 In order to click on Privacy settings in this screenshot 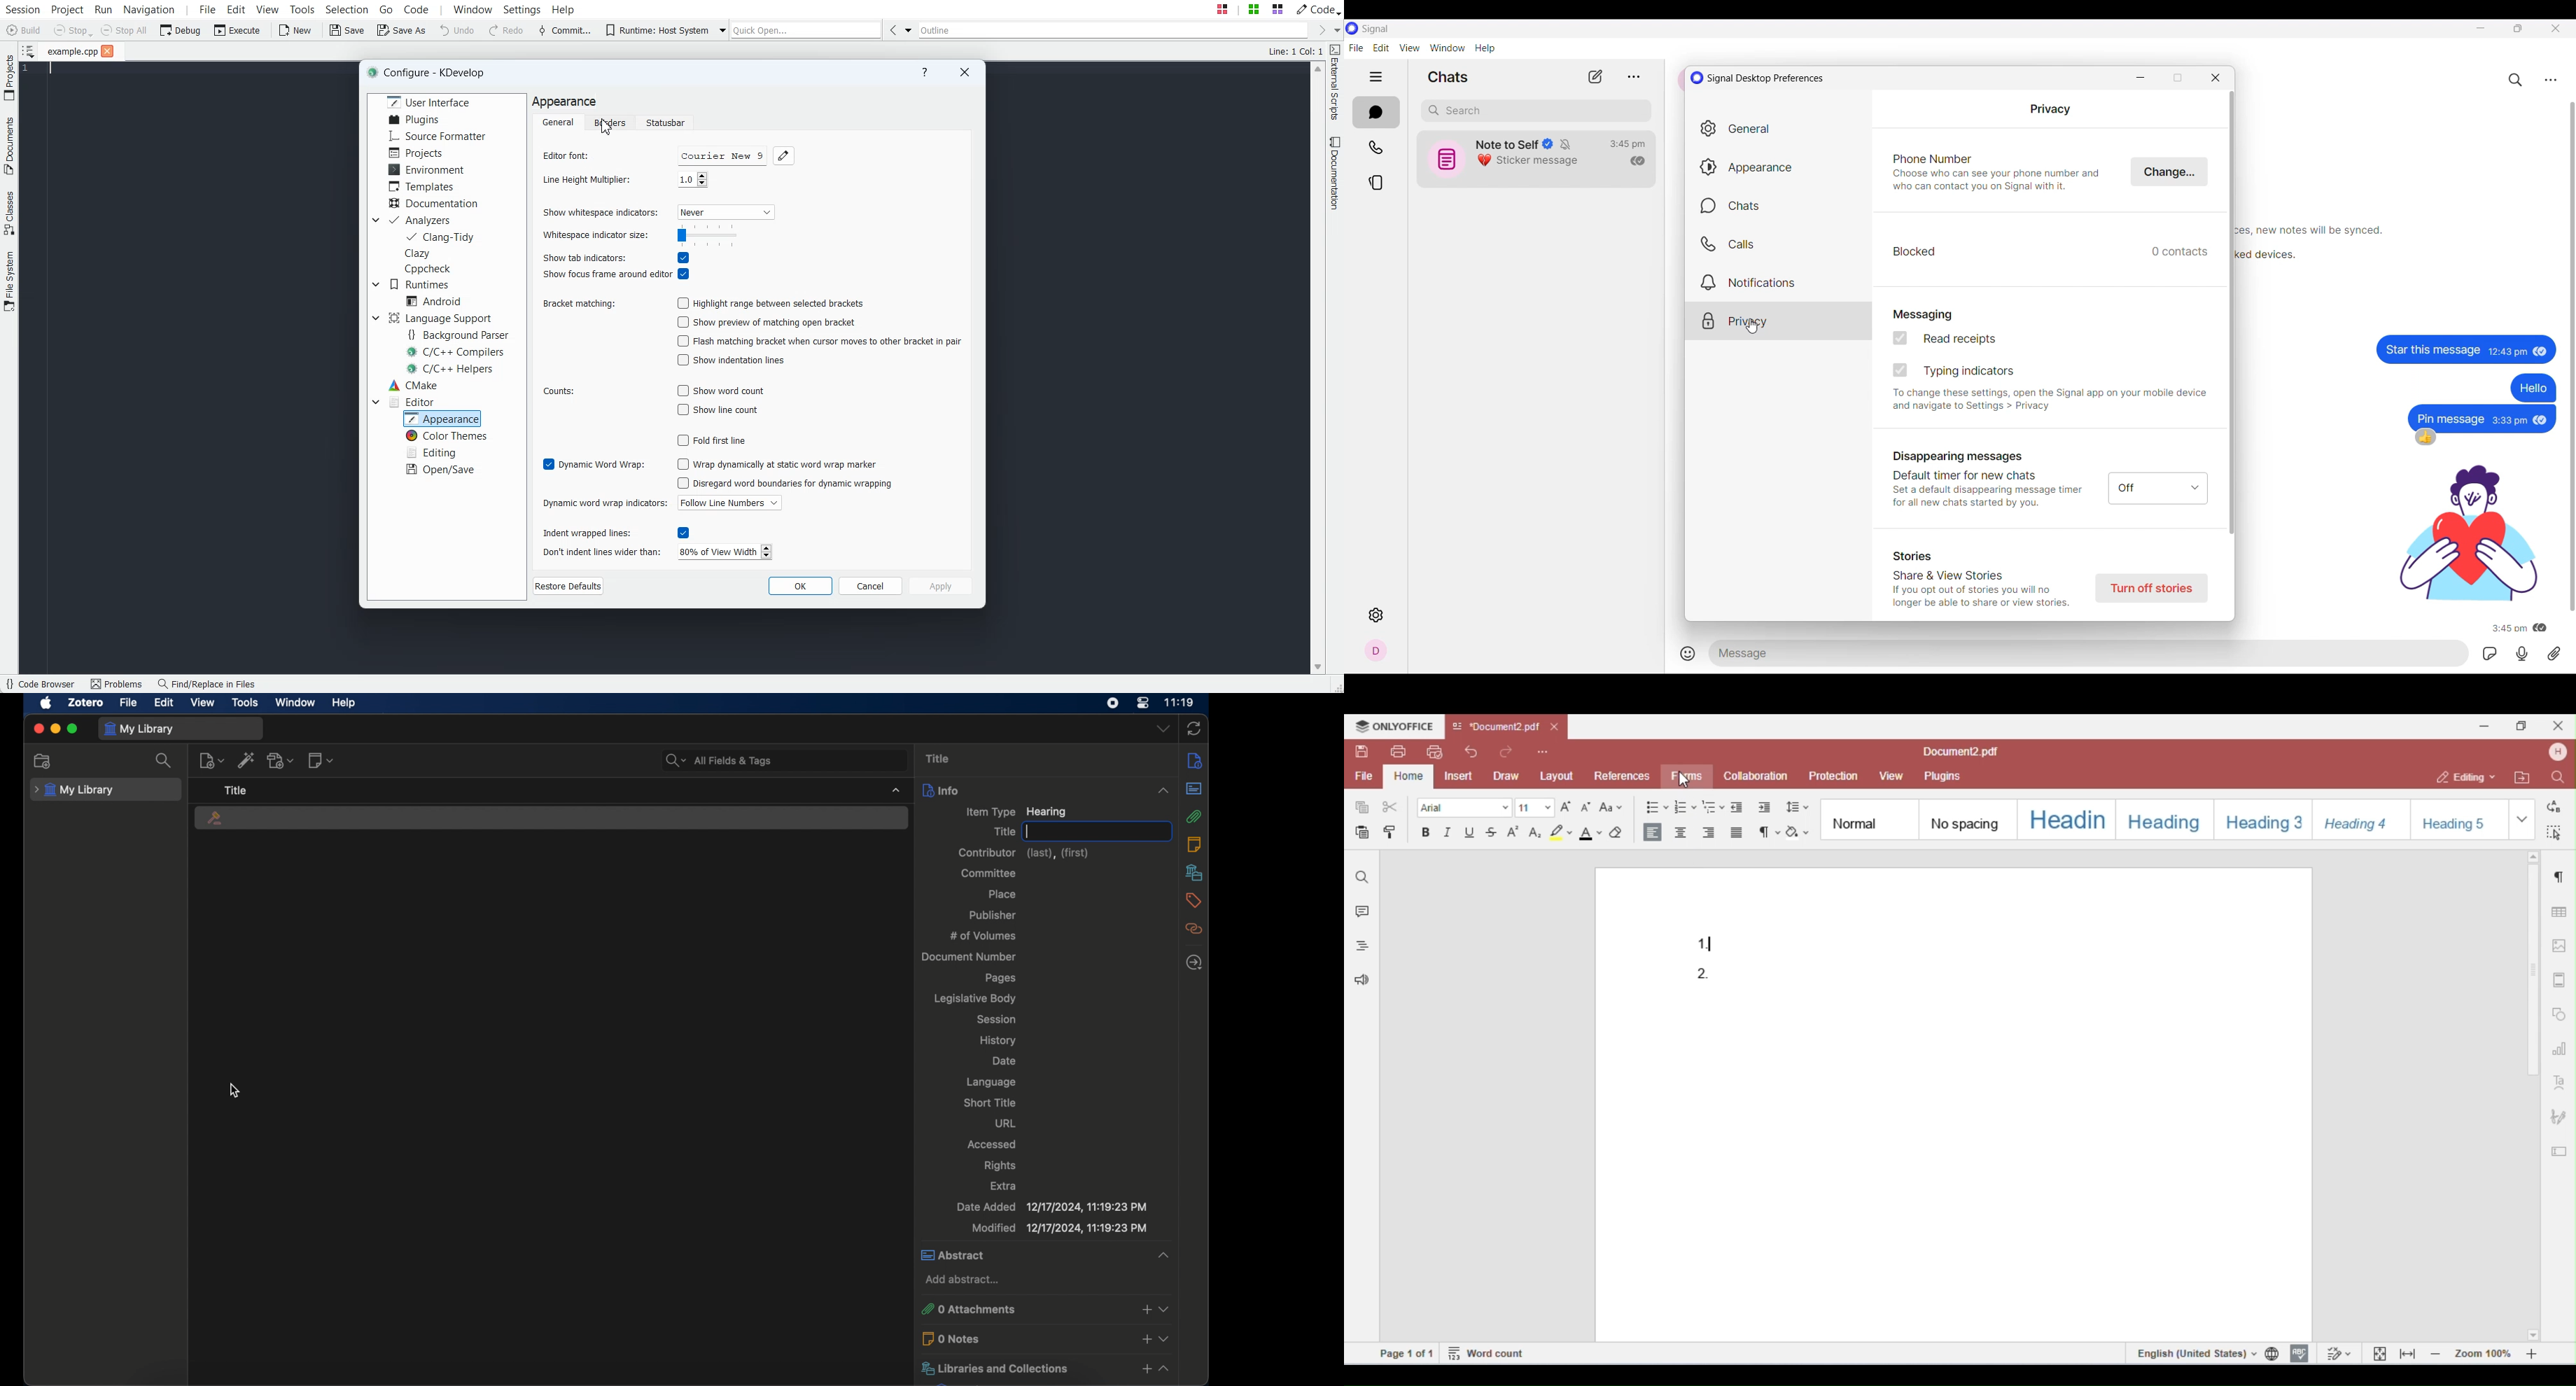, I will do `click(1778, 320)`.